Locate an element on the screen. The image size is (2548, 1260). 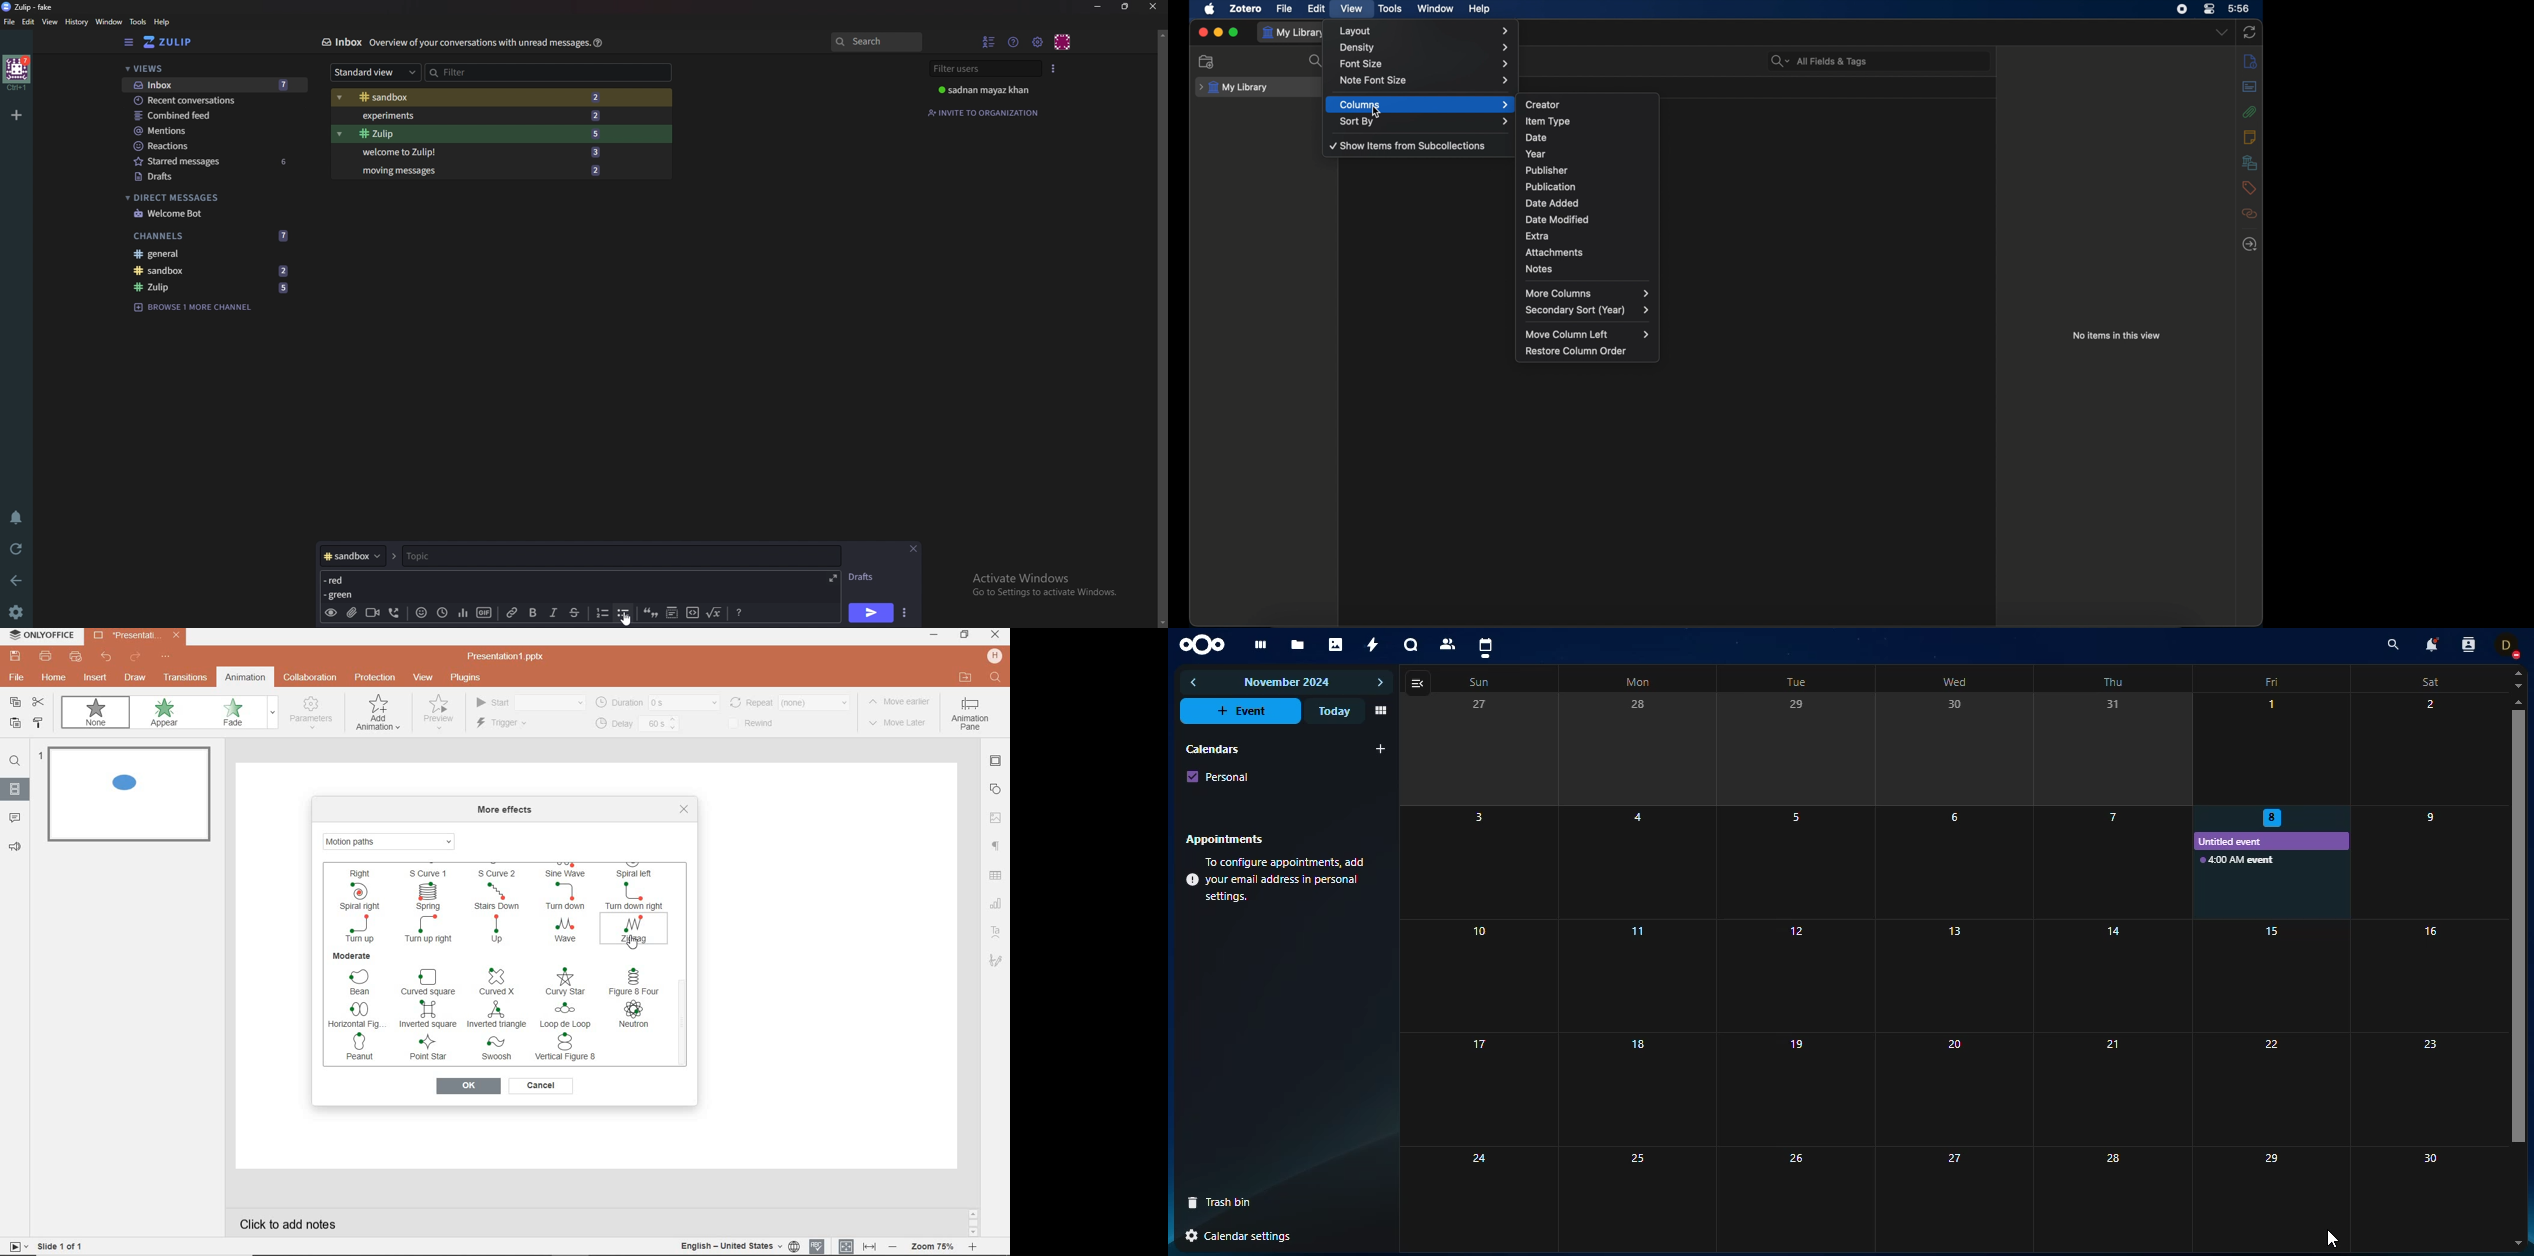
fit to width is located at coordinates (871, 1245).